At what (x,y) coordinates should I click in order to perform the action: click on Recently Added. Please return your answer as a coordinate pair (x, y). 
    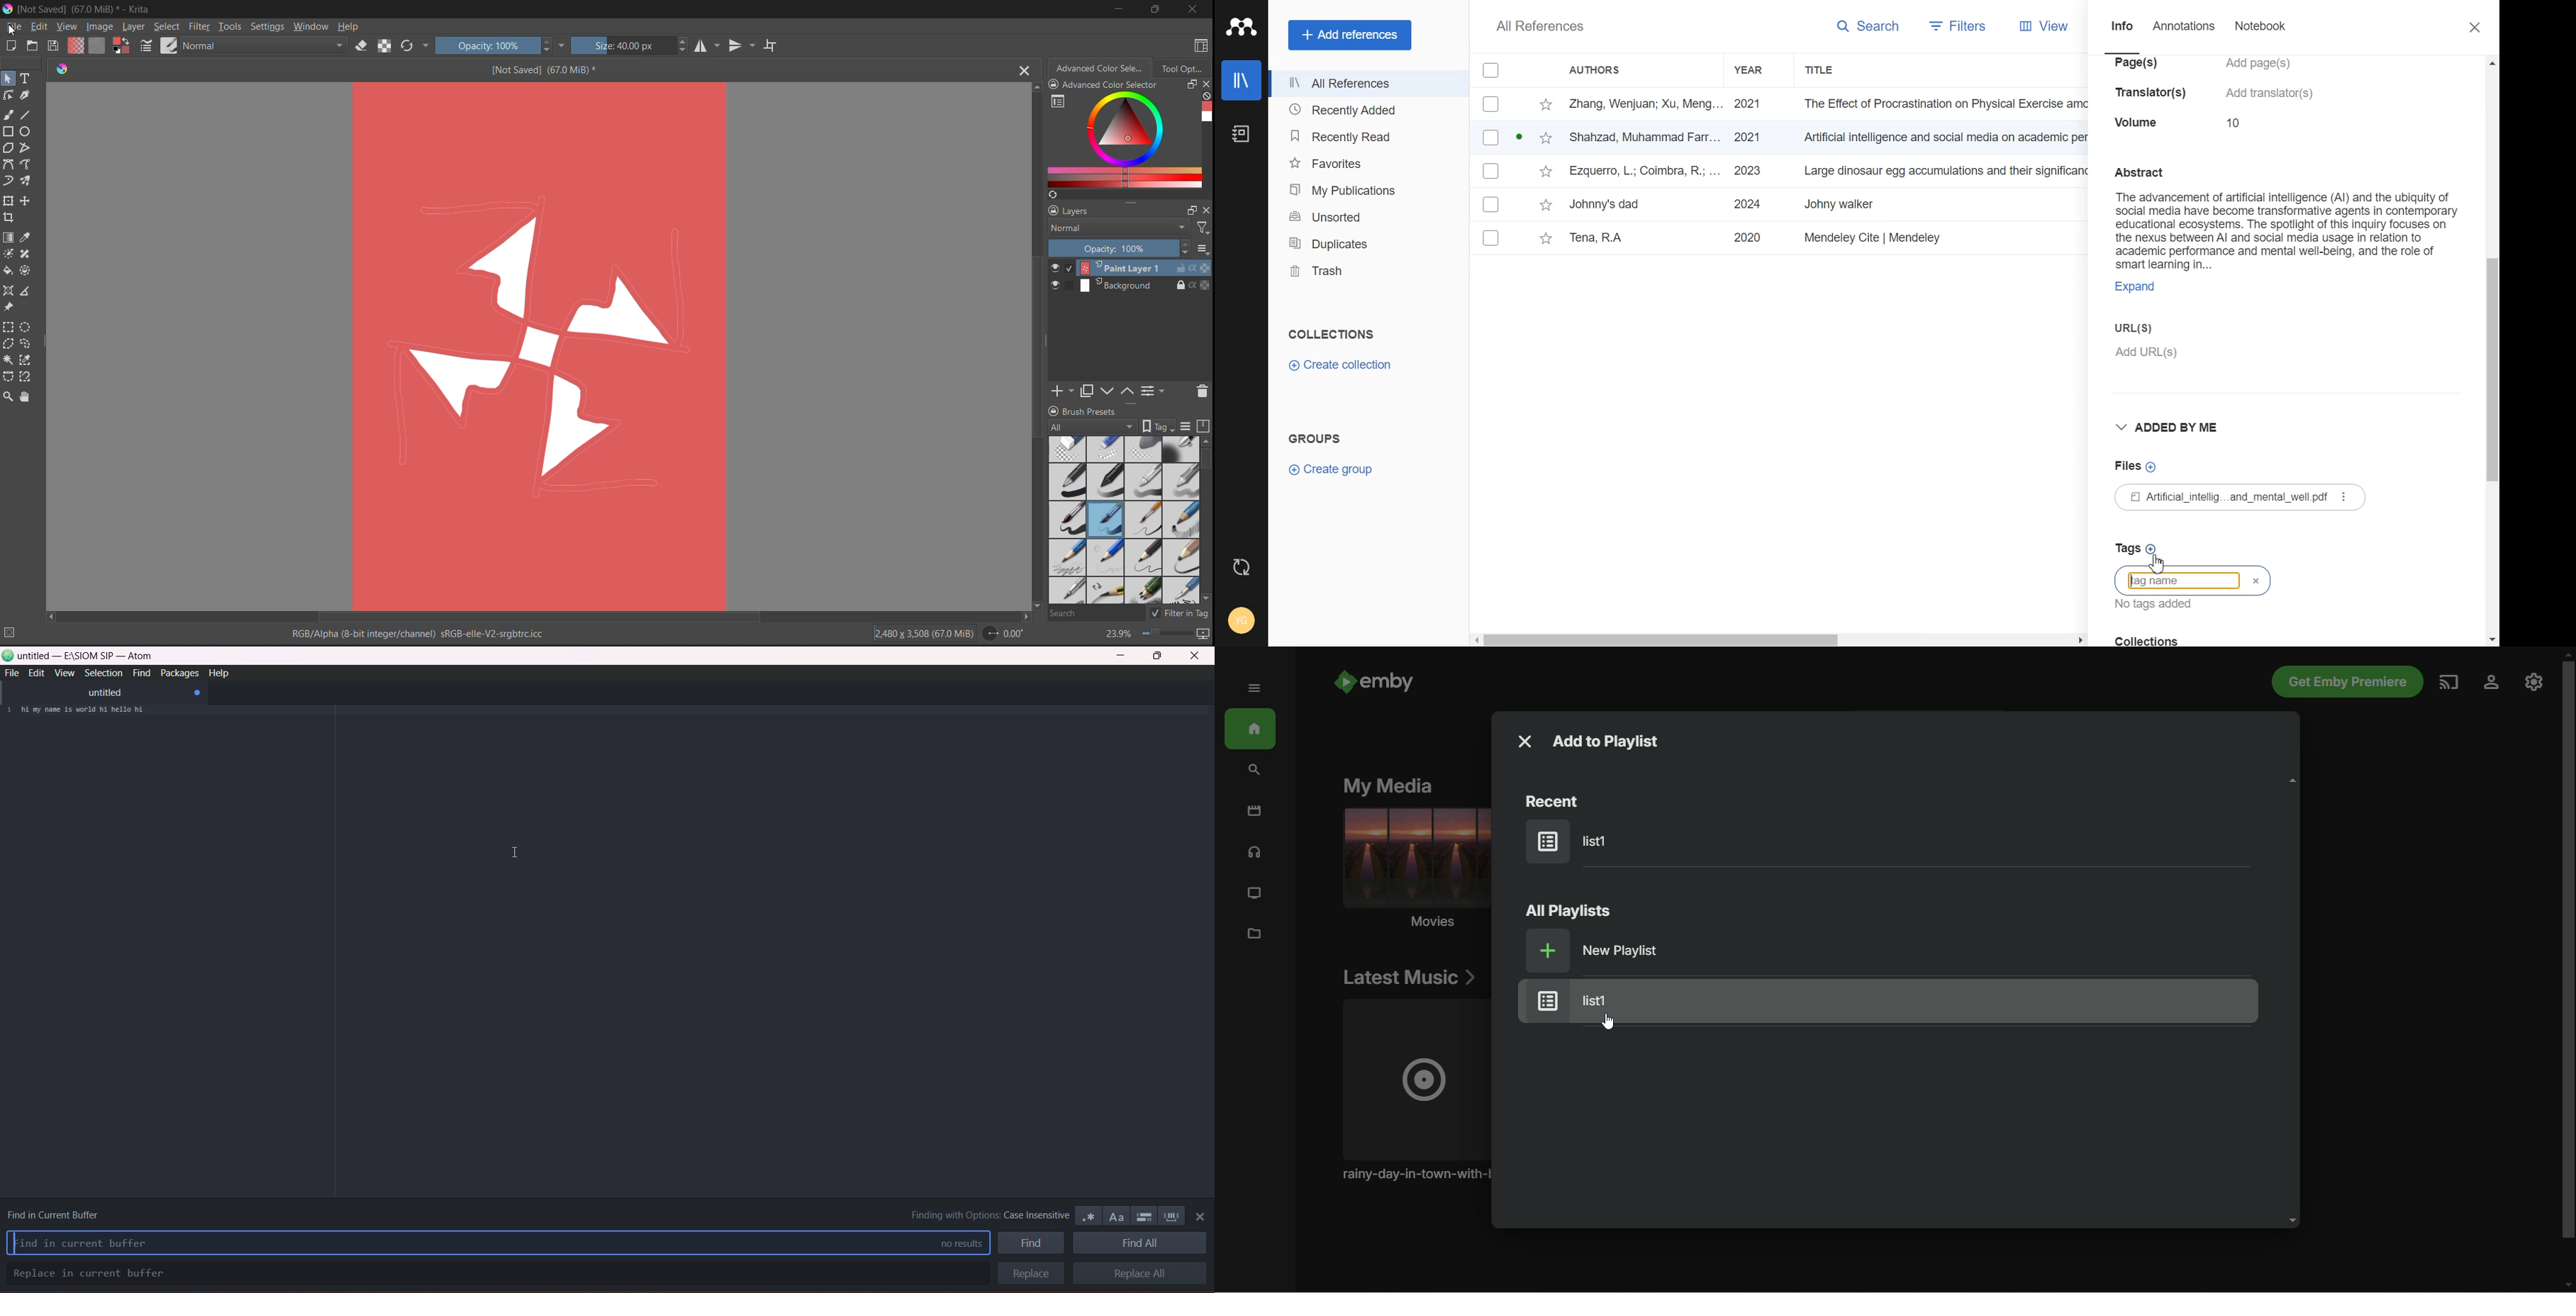
    Looking at the image, I should click on (1367, 110).